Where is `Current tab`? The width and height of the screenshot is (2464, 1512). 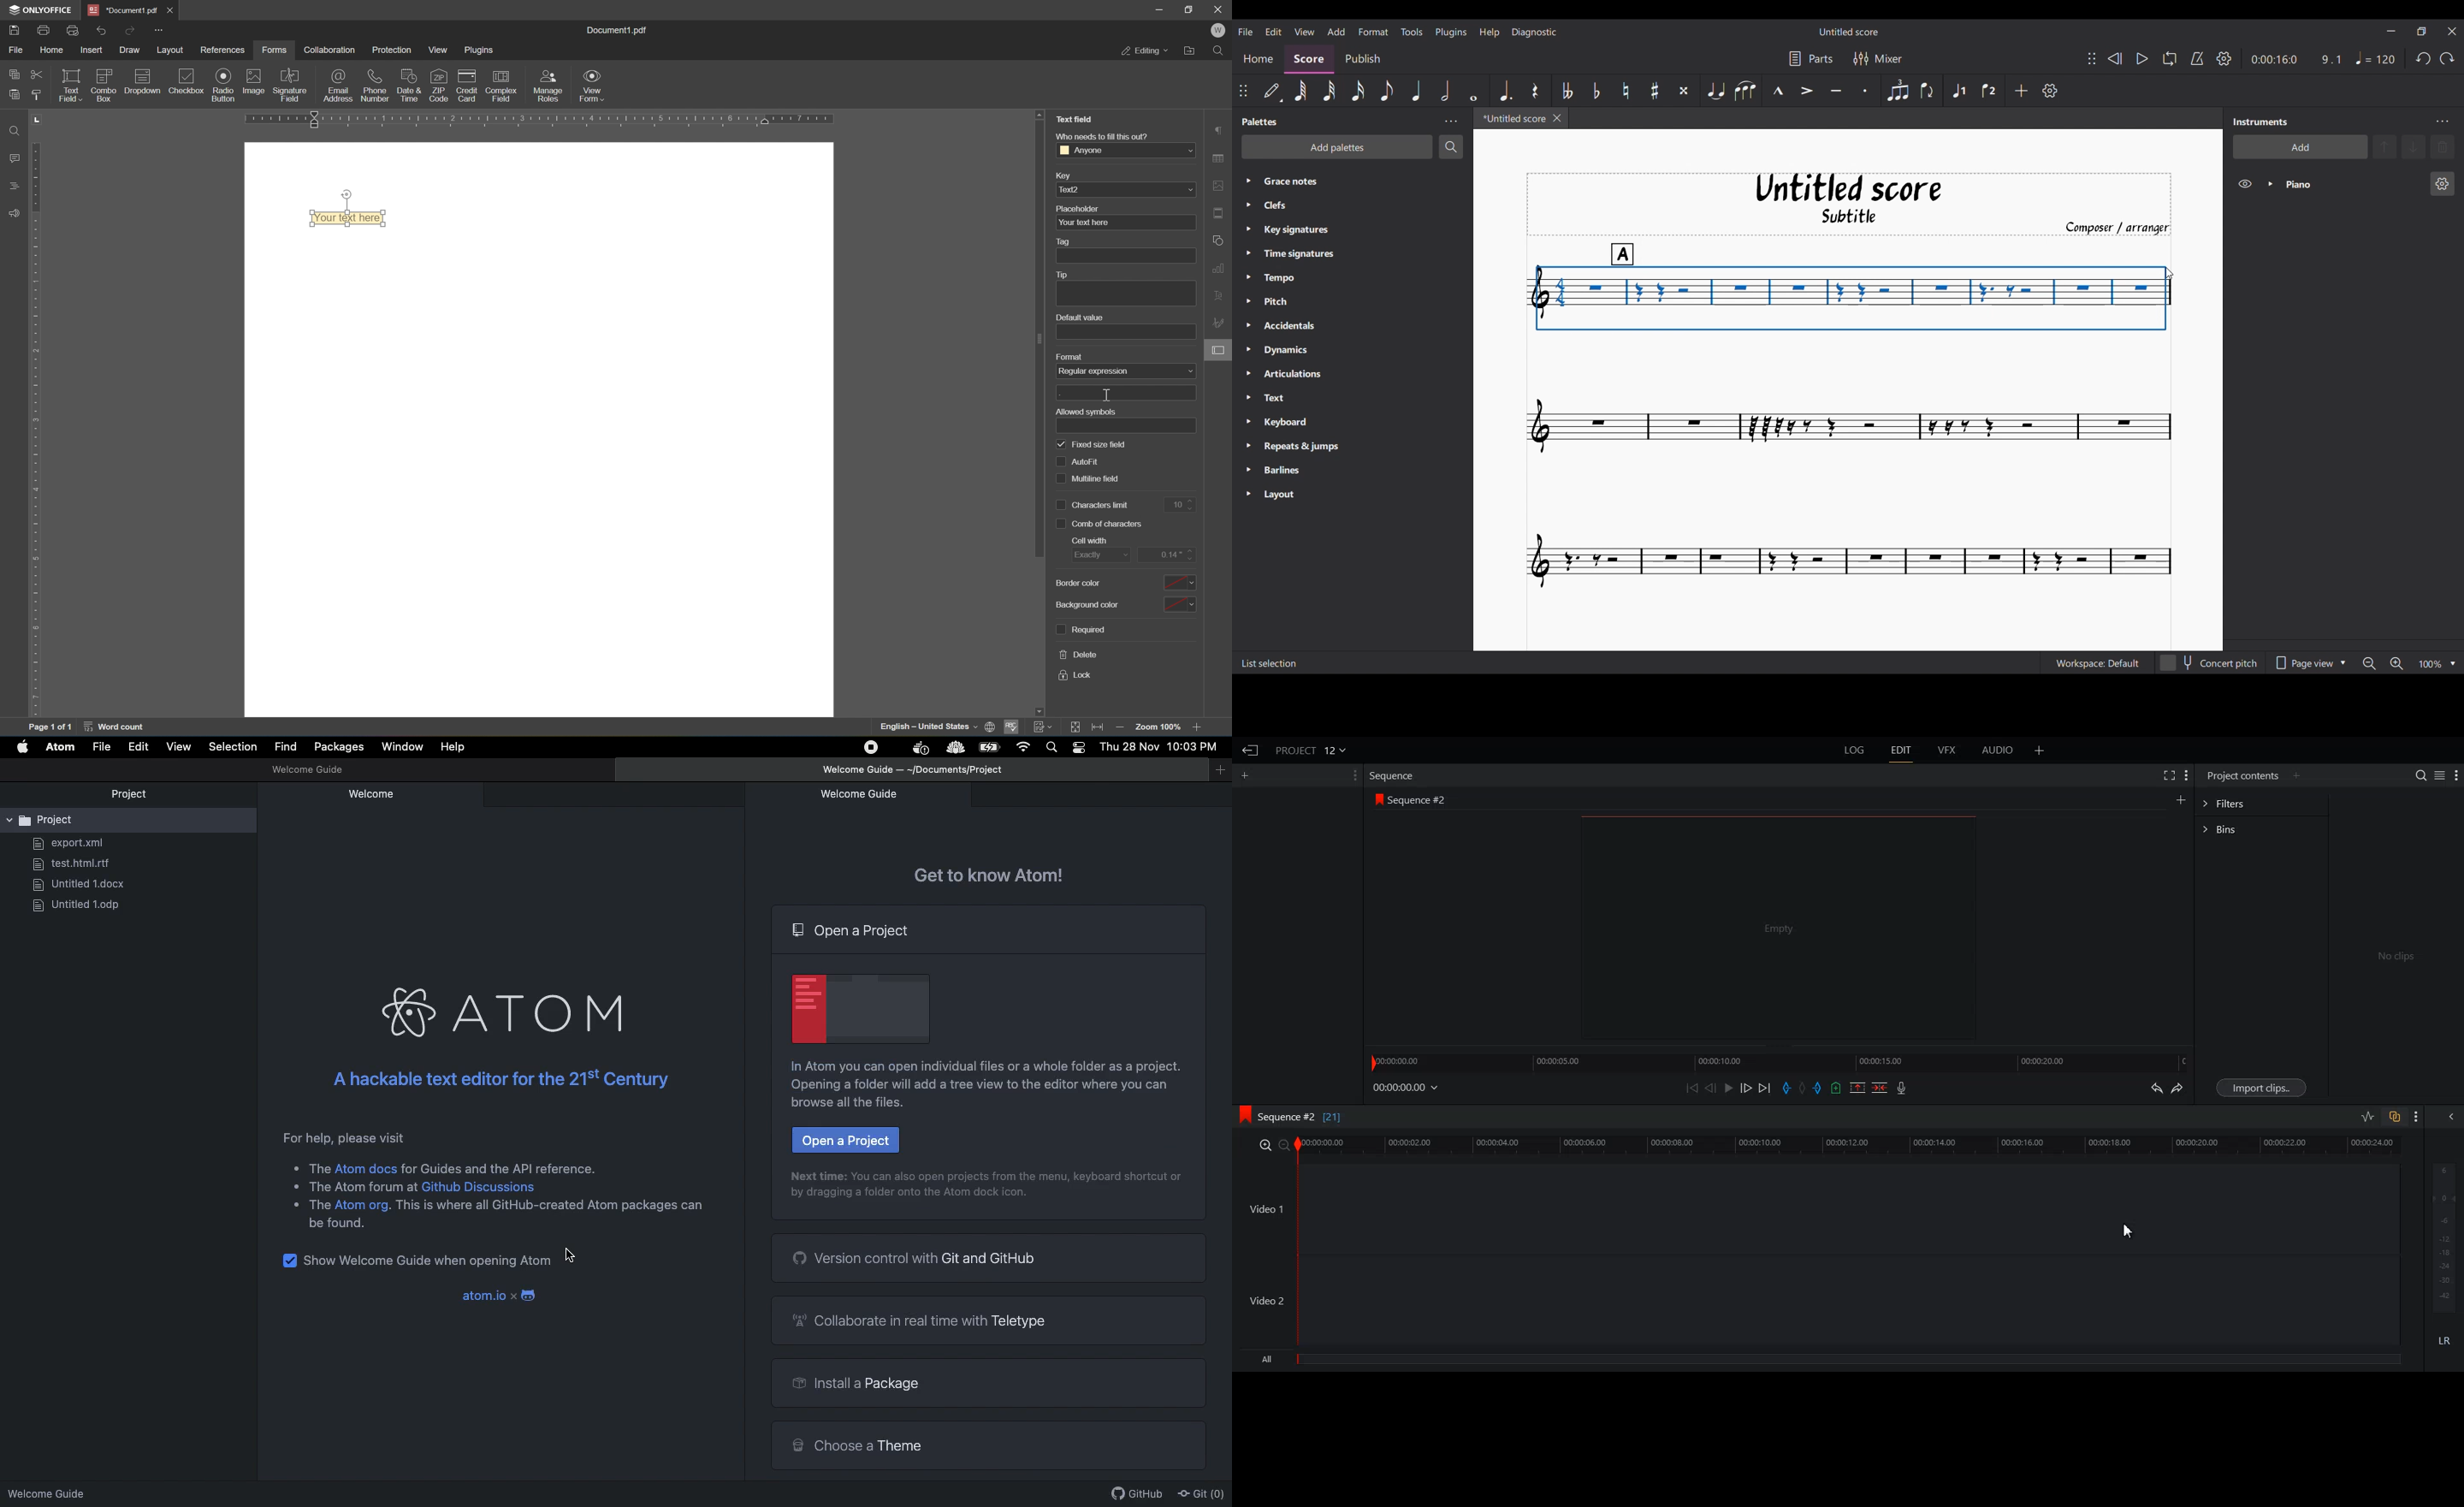
Current tab is located at coordinates (1510, 118).